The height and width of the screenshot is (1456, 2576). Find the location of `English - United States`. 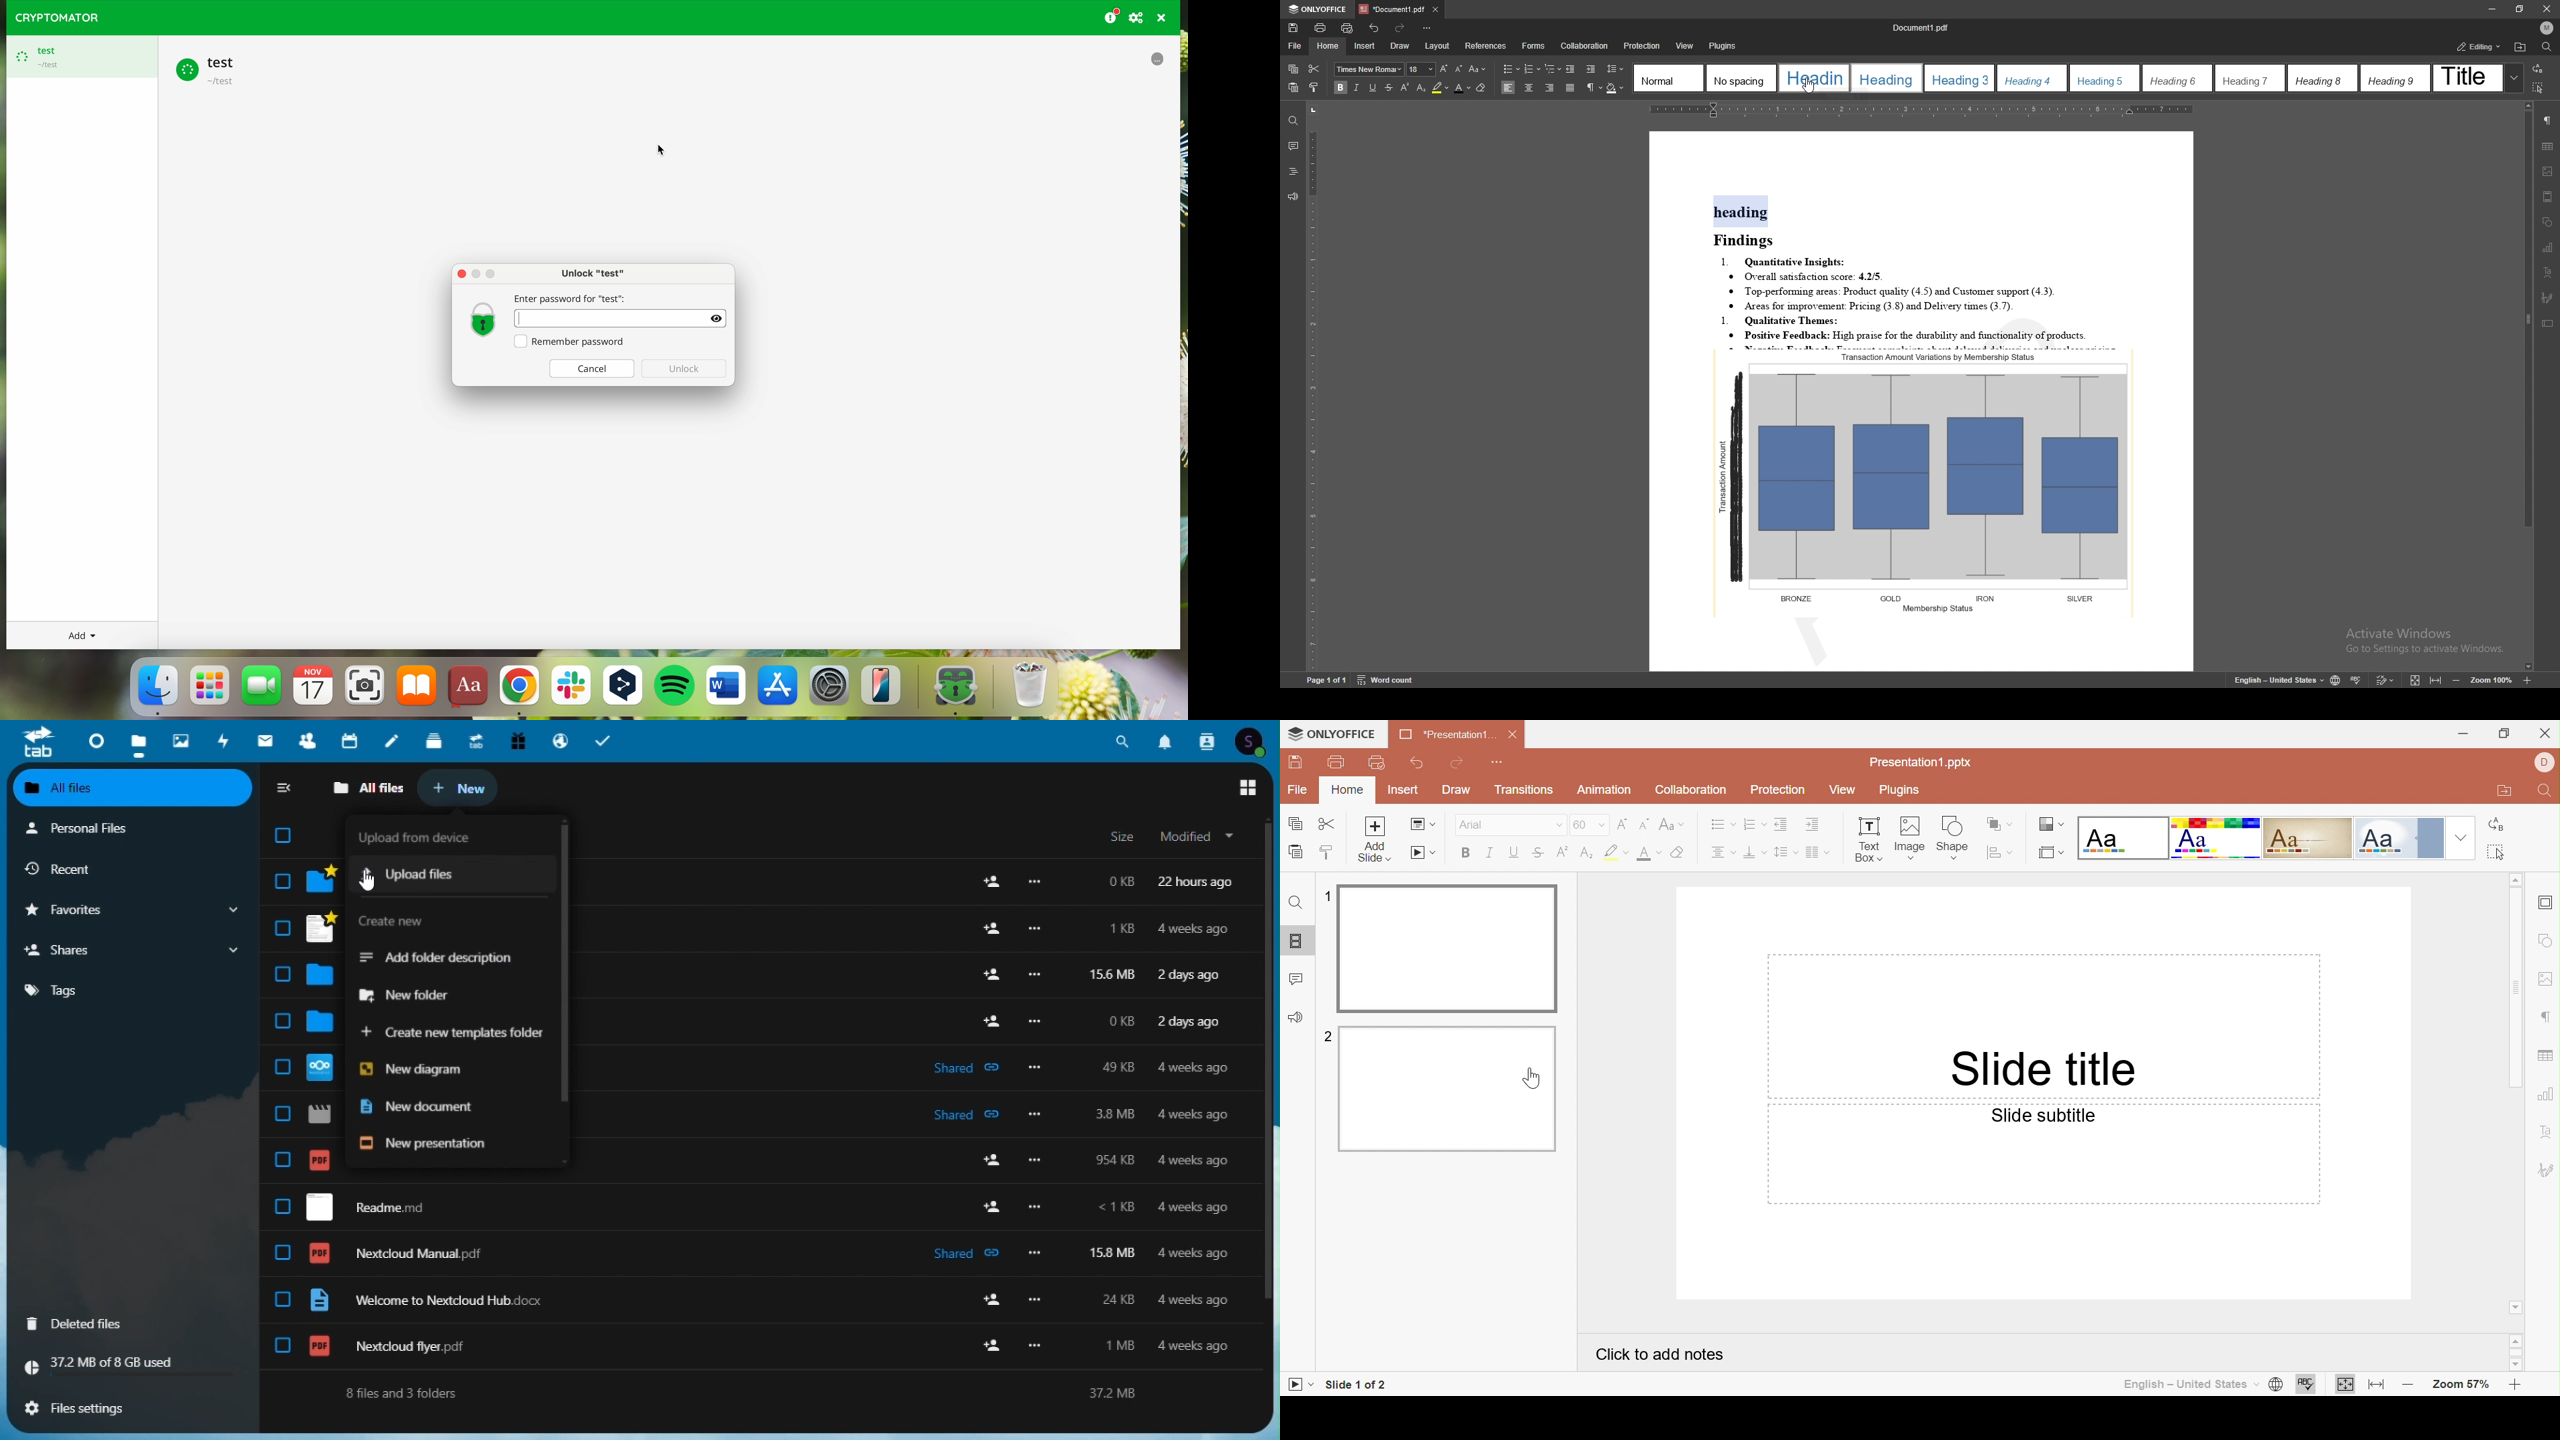

English - United States is located at coordinates (2185, 1384).